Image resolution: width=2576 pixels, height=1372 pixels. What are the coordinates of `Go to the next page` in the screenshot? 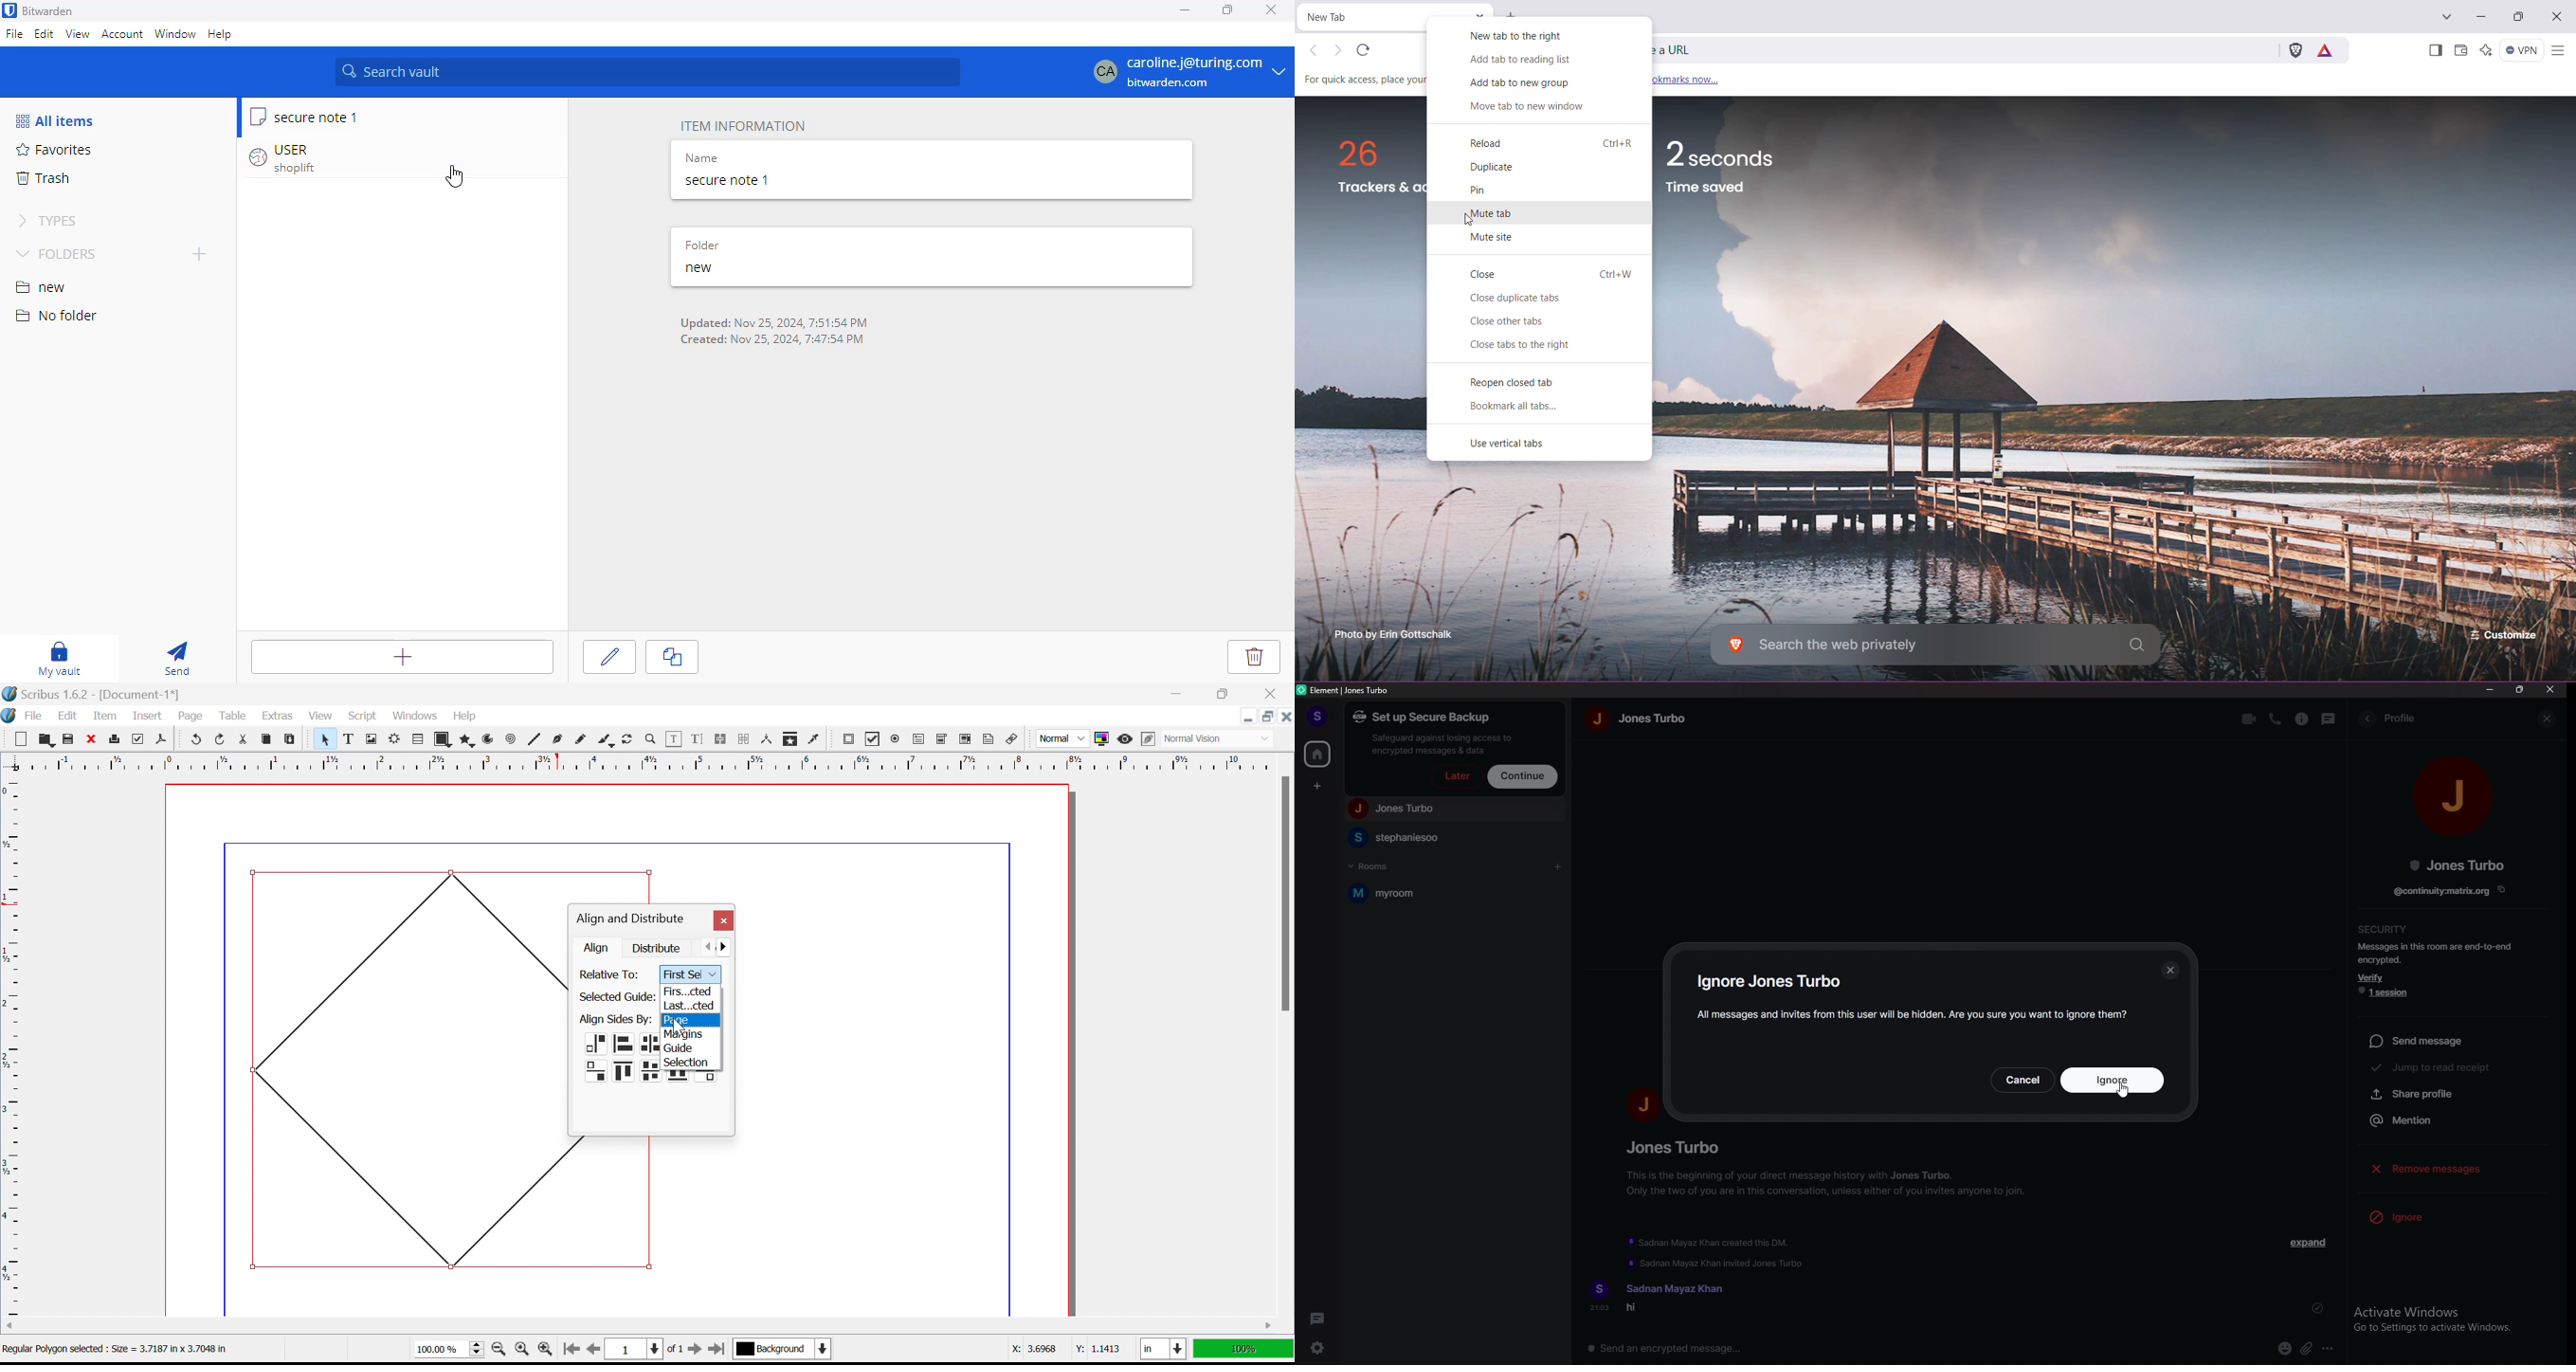 It's located at (697, 1352).